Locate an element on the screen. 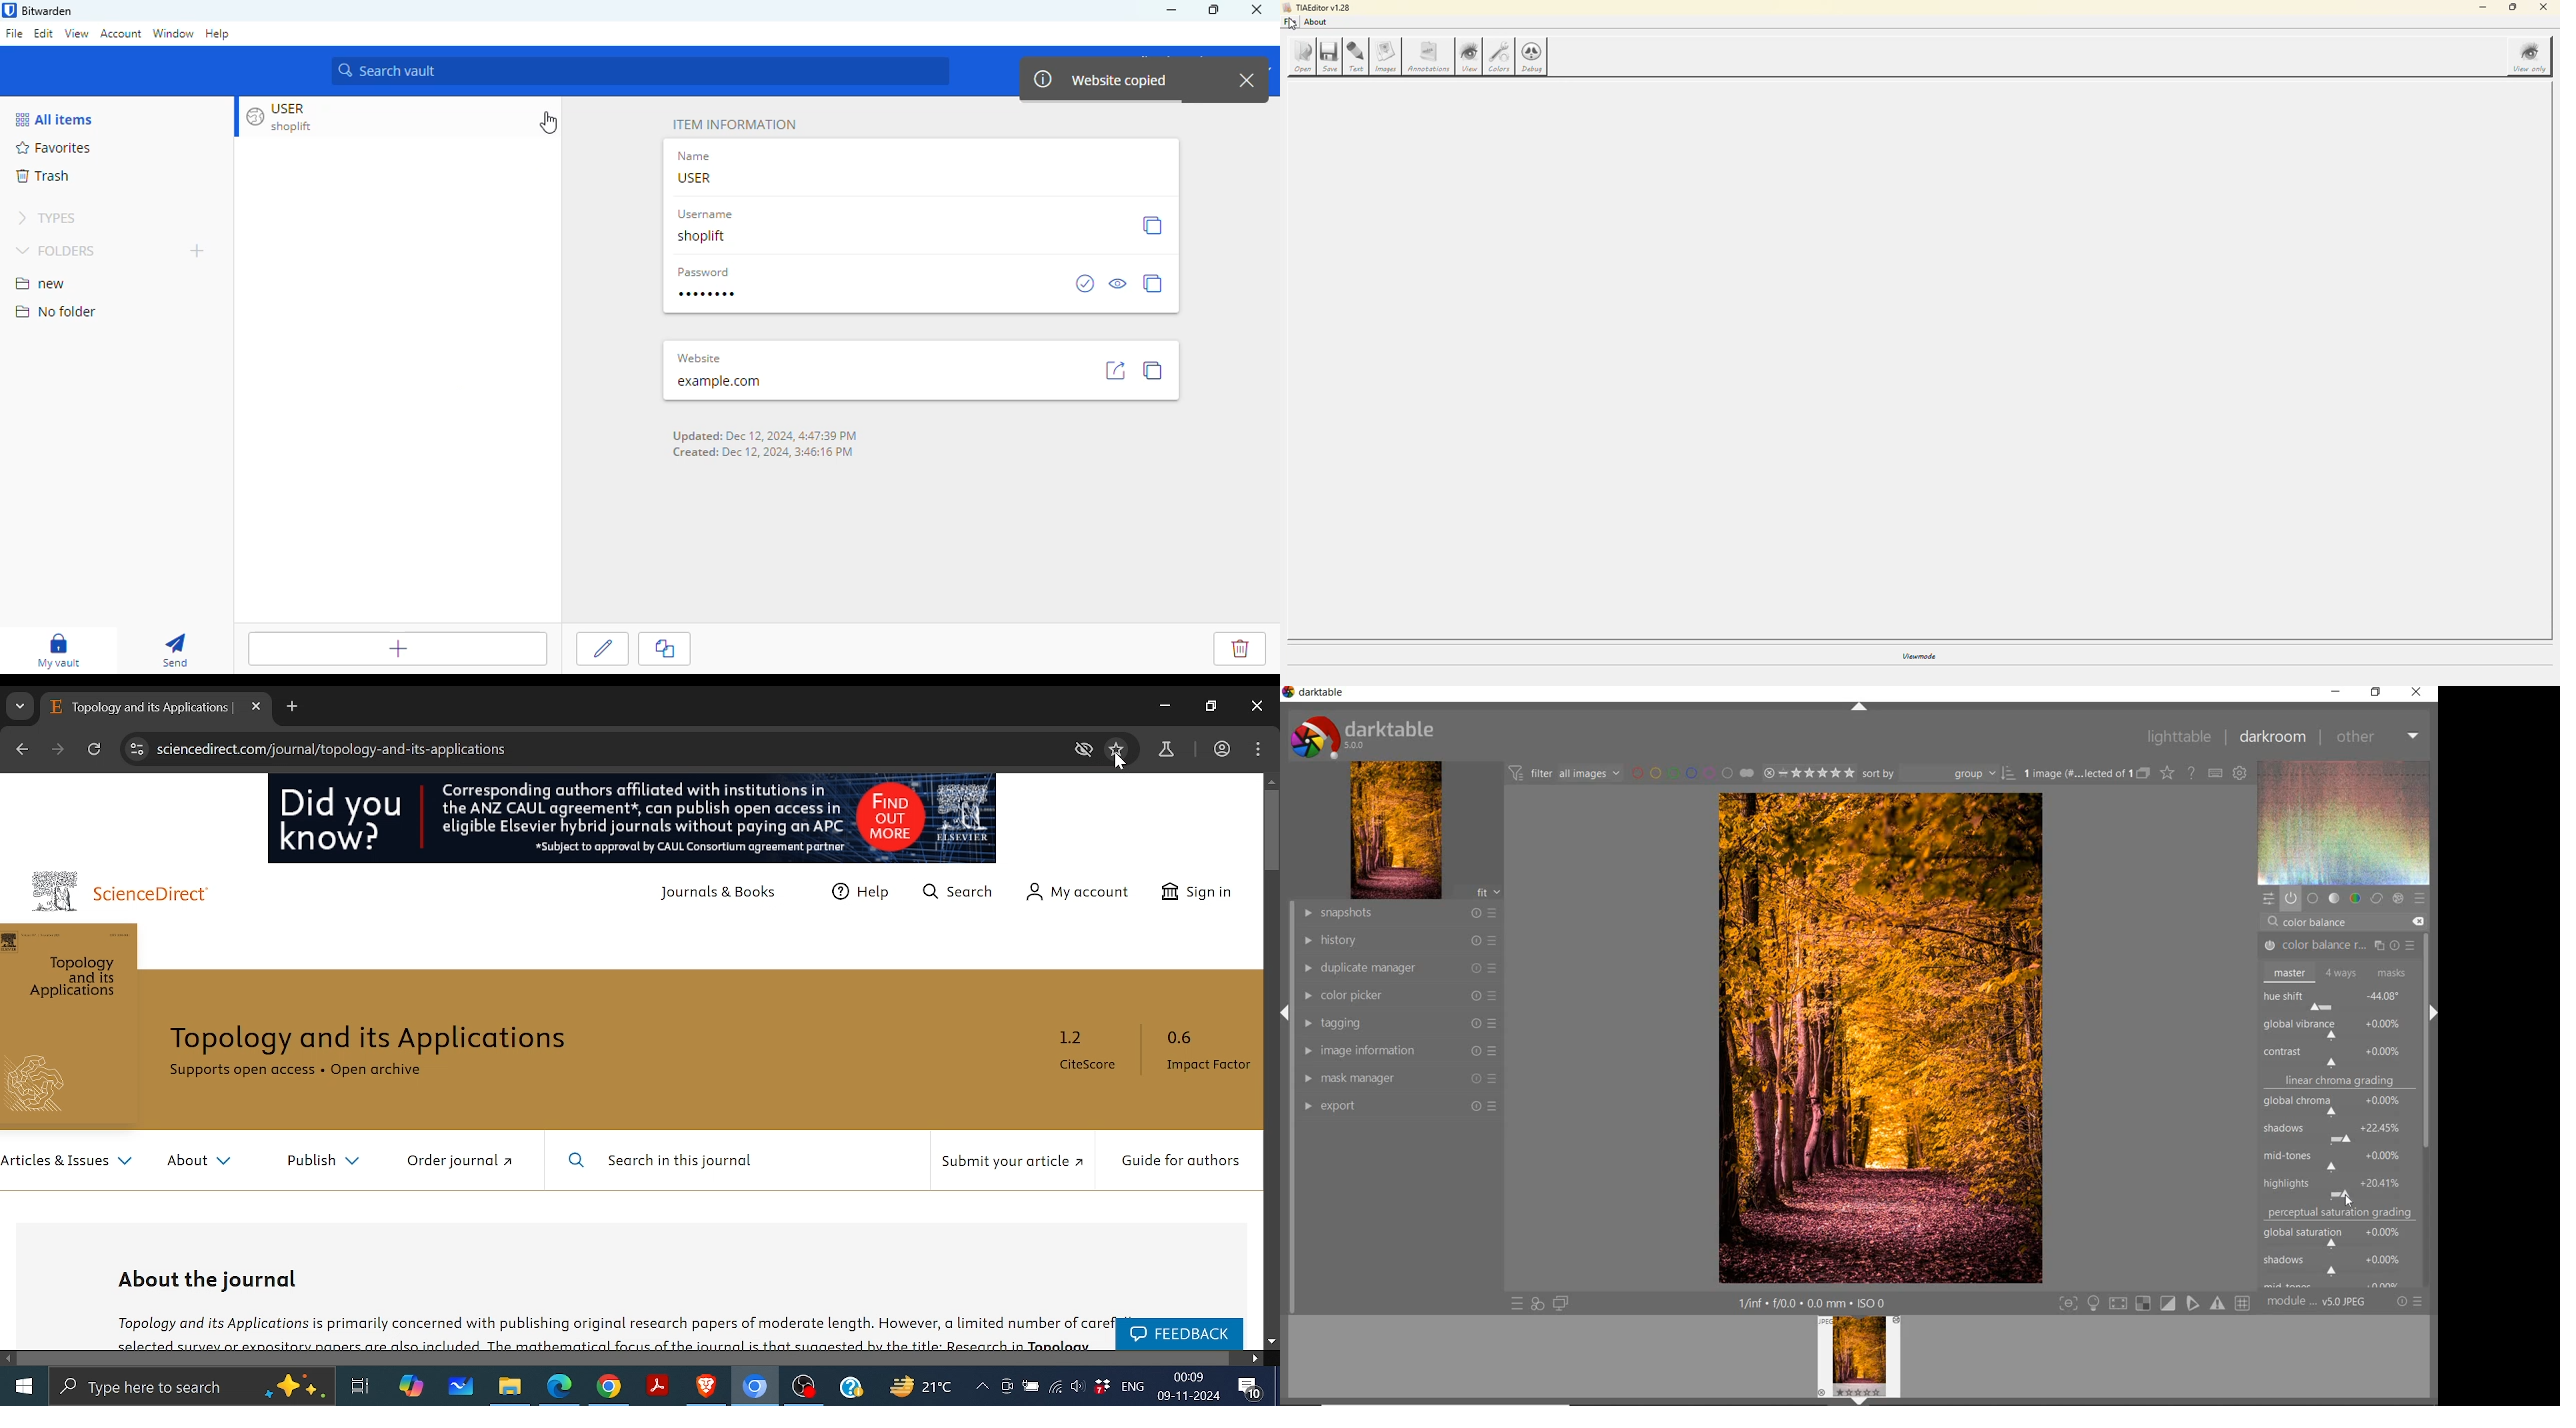 This screenshot has width=2576, height=1428. Topology and Applications is located at coordinates (76, 980).